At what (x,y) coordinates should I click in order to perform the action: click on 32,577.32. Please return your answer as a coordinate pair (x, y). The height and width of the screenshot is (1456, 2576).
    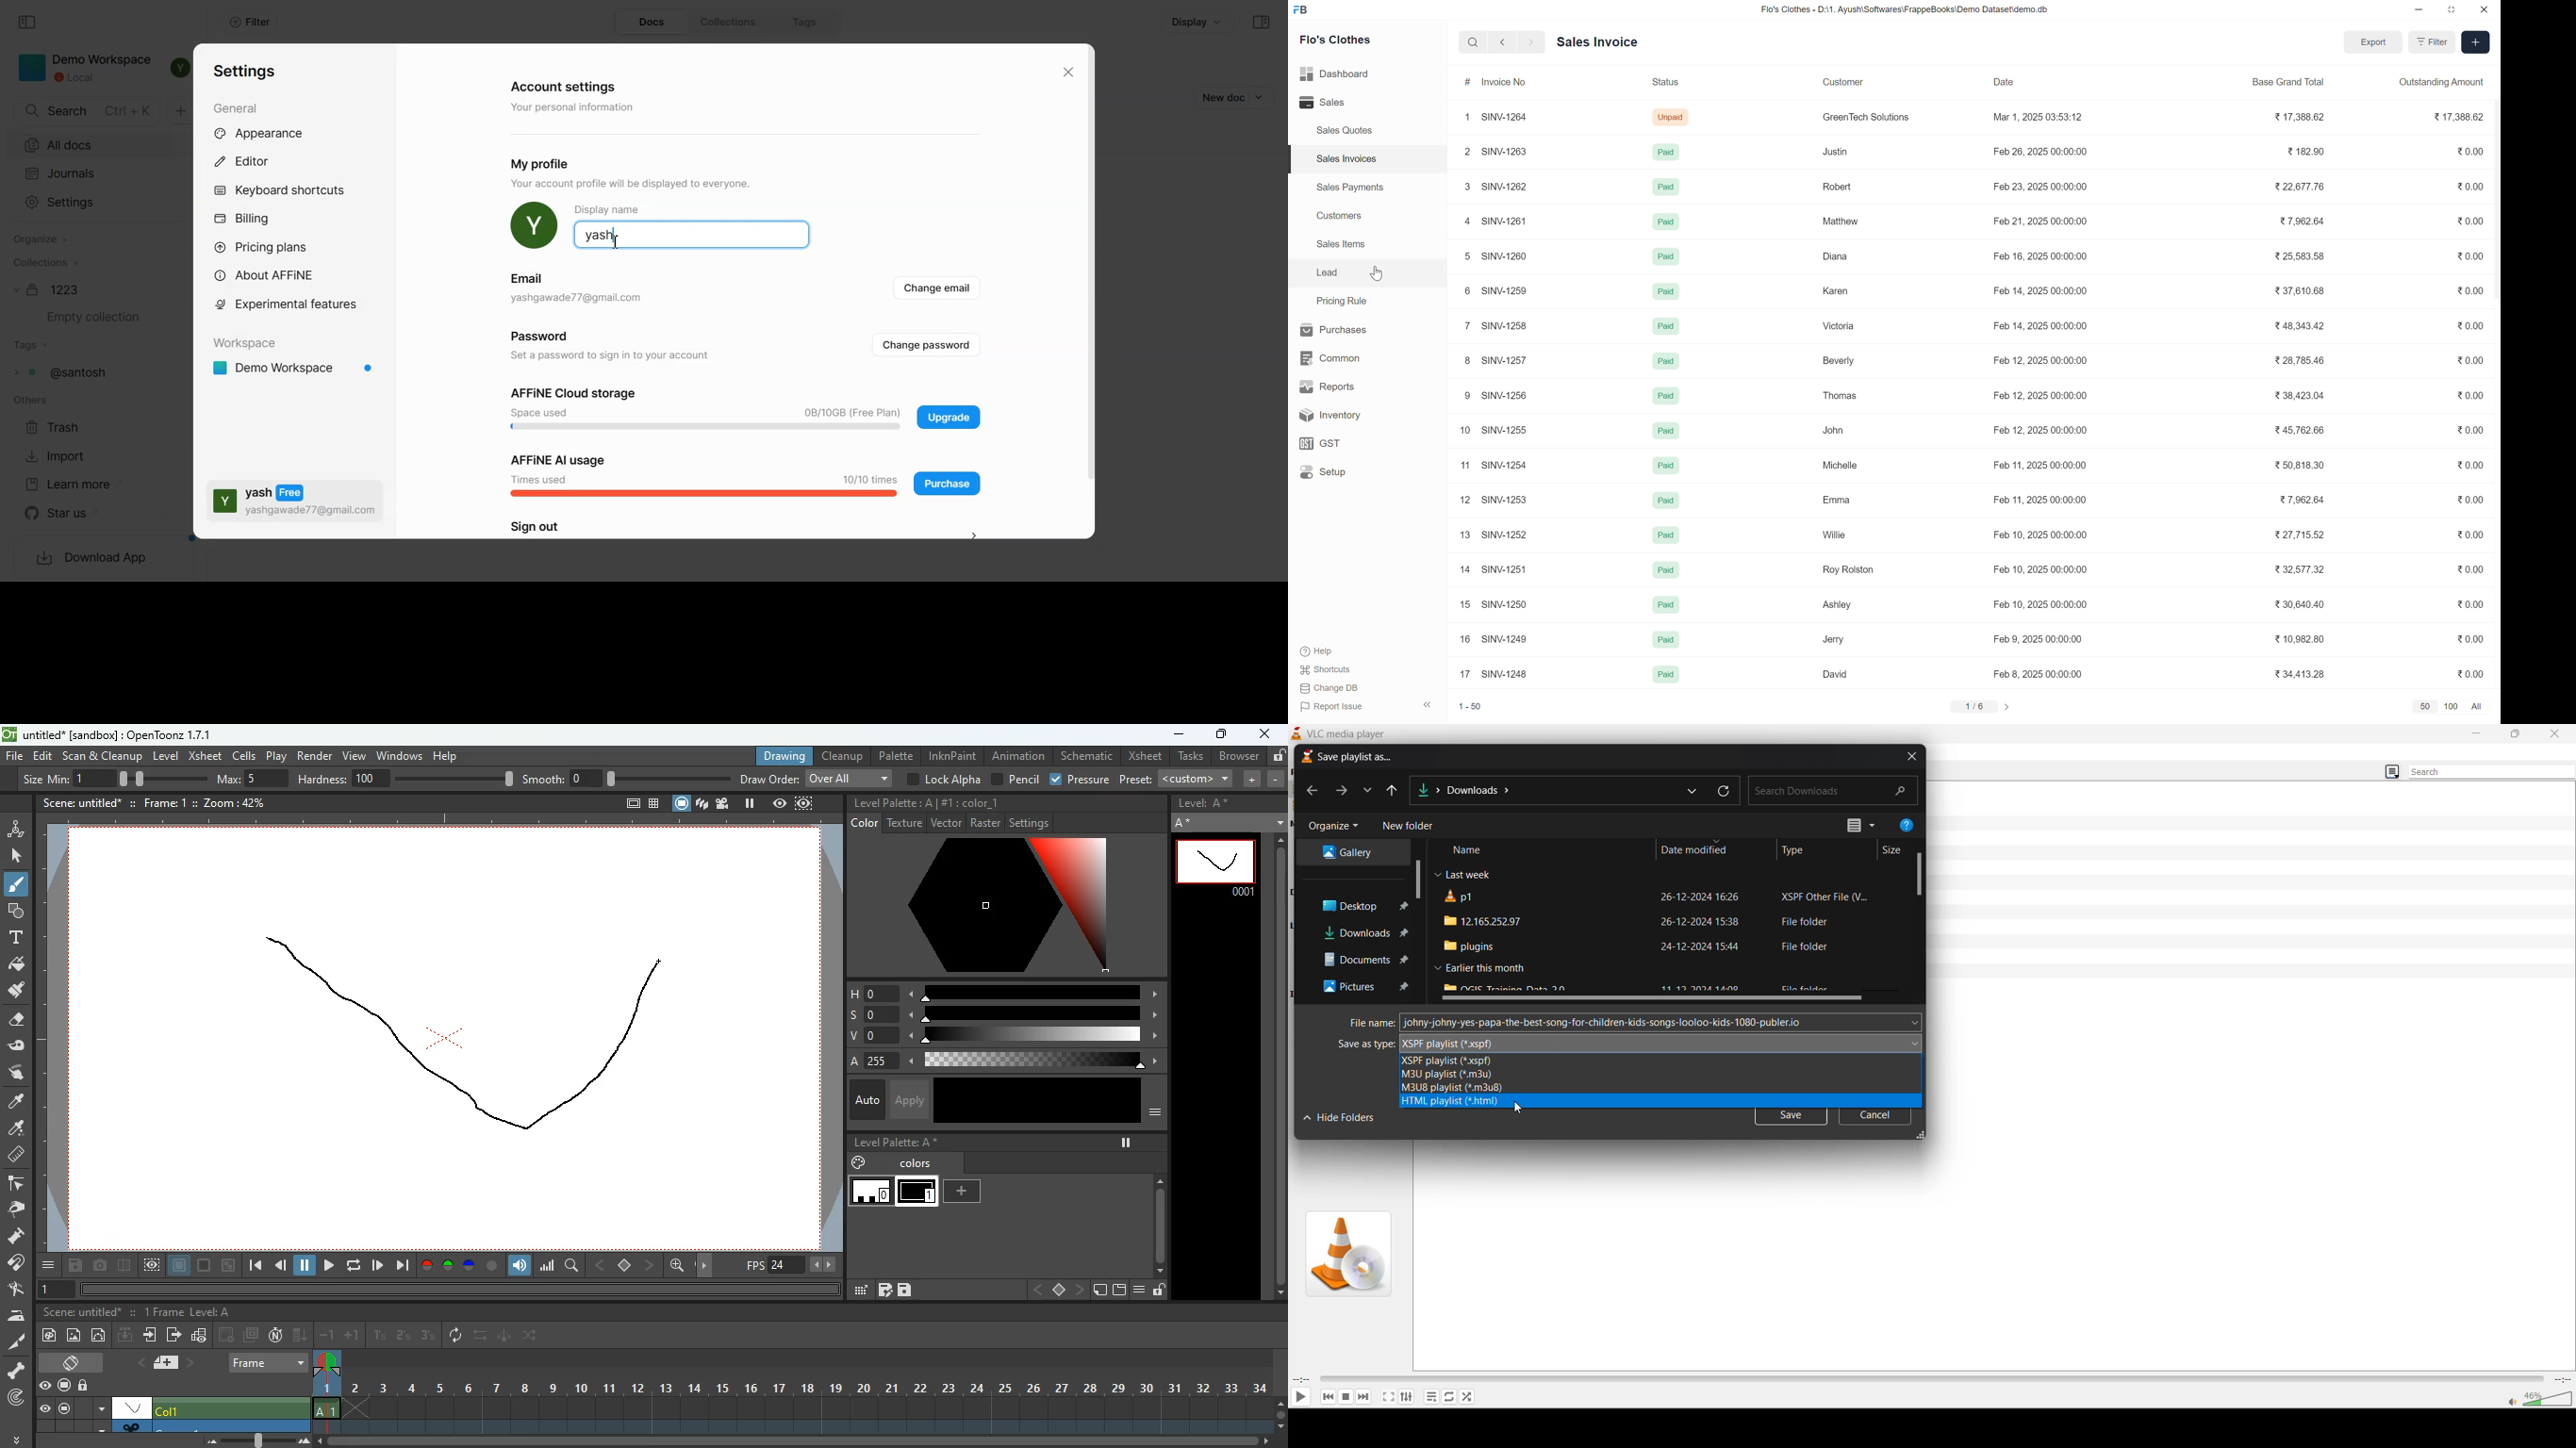
    Looking at the image, I should click on (2039, 569).